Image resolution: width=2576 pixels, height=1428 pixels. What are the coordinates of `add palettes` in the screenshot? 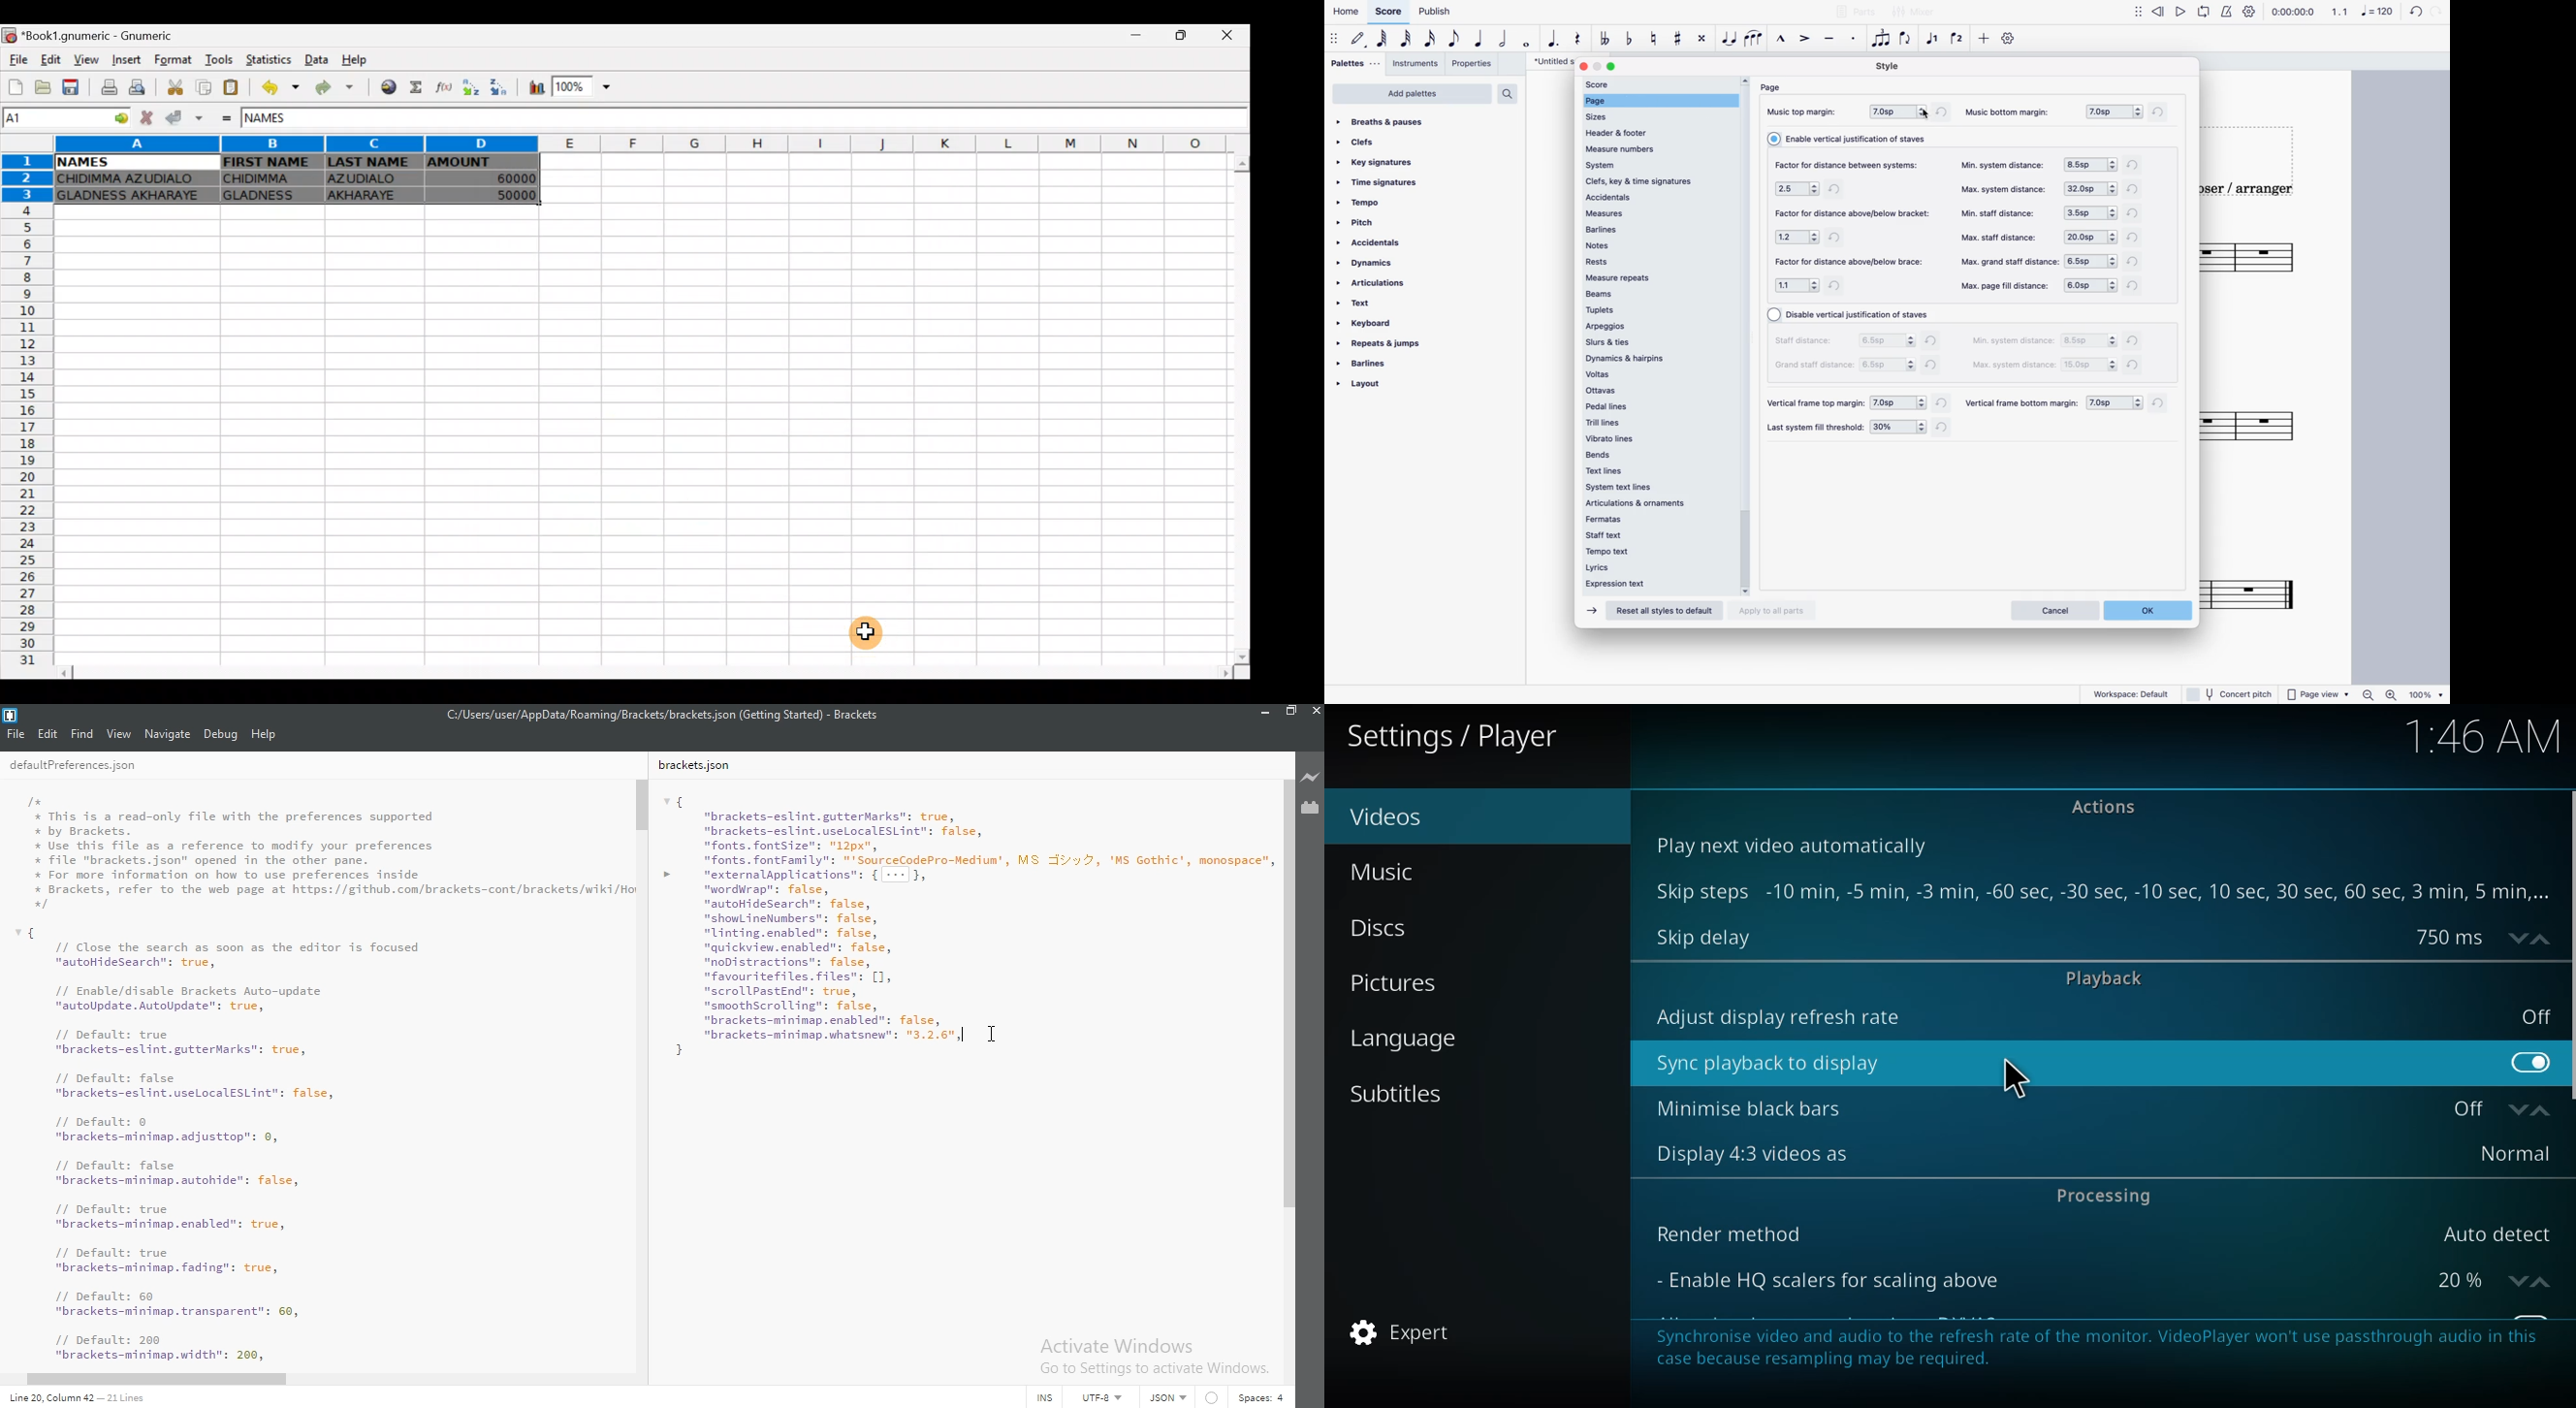 It's located at (1412, 94).